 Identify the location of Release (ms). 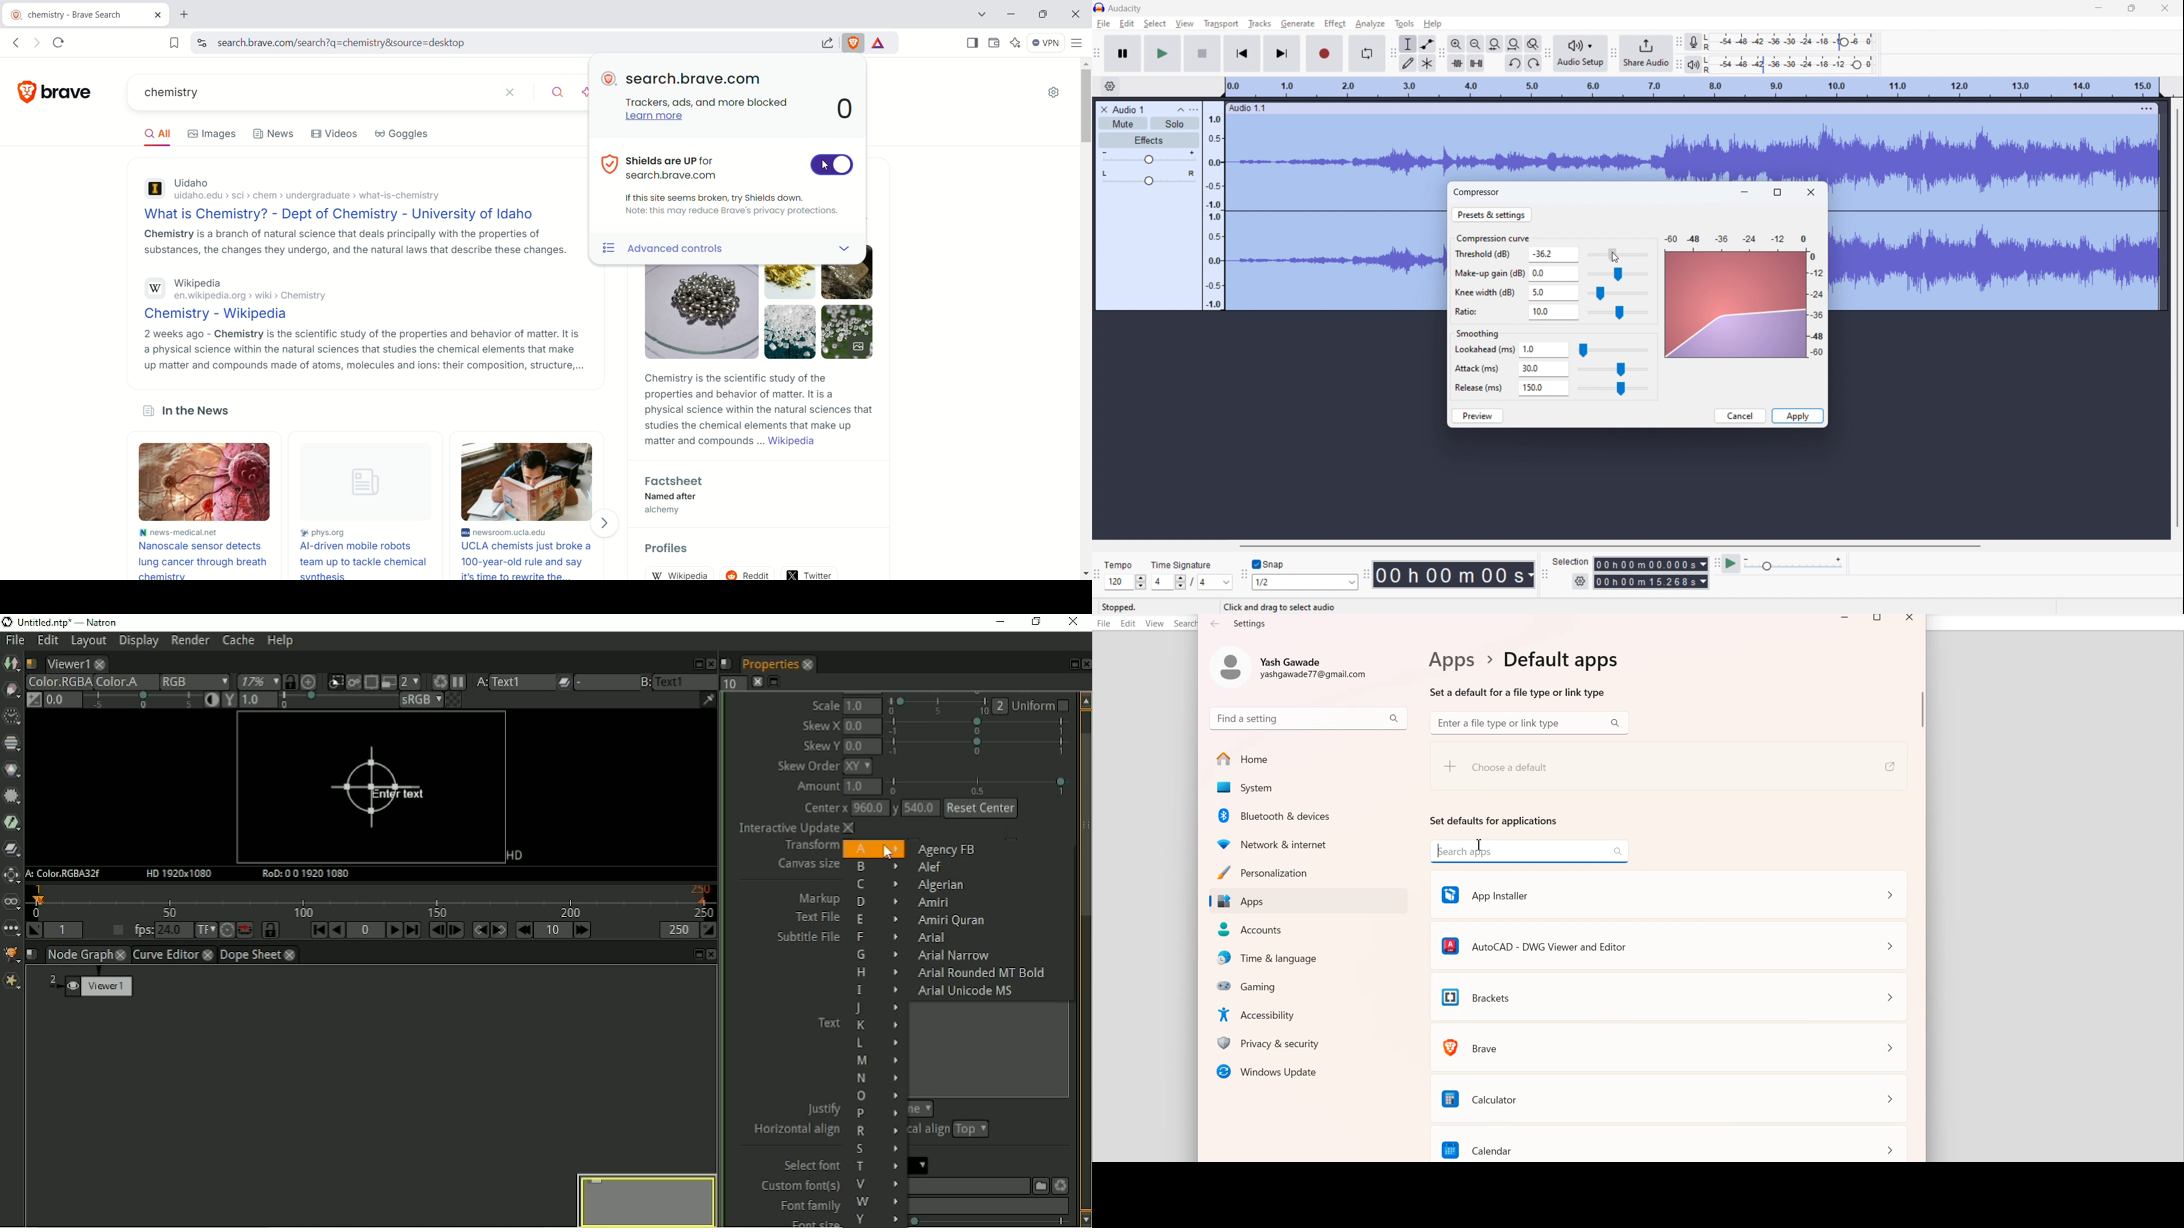
(1479, 387).